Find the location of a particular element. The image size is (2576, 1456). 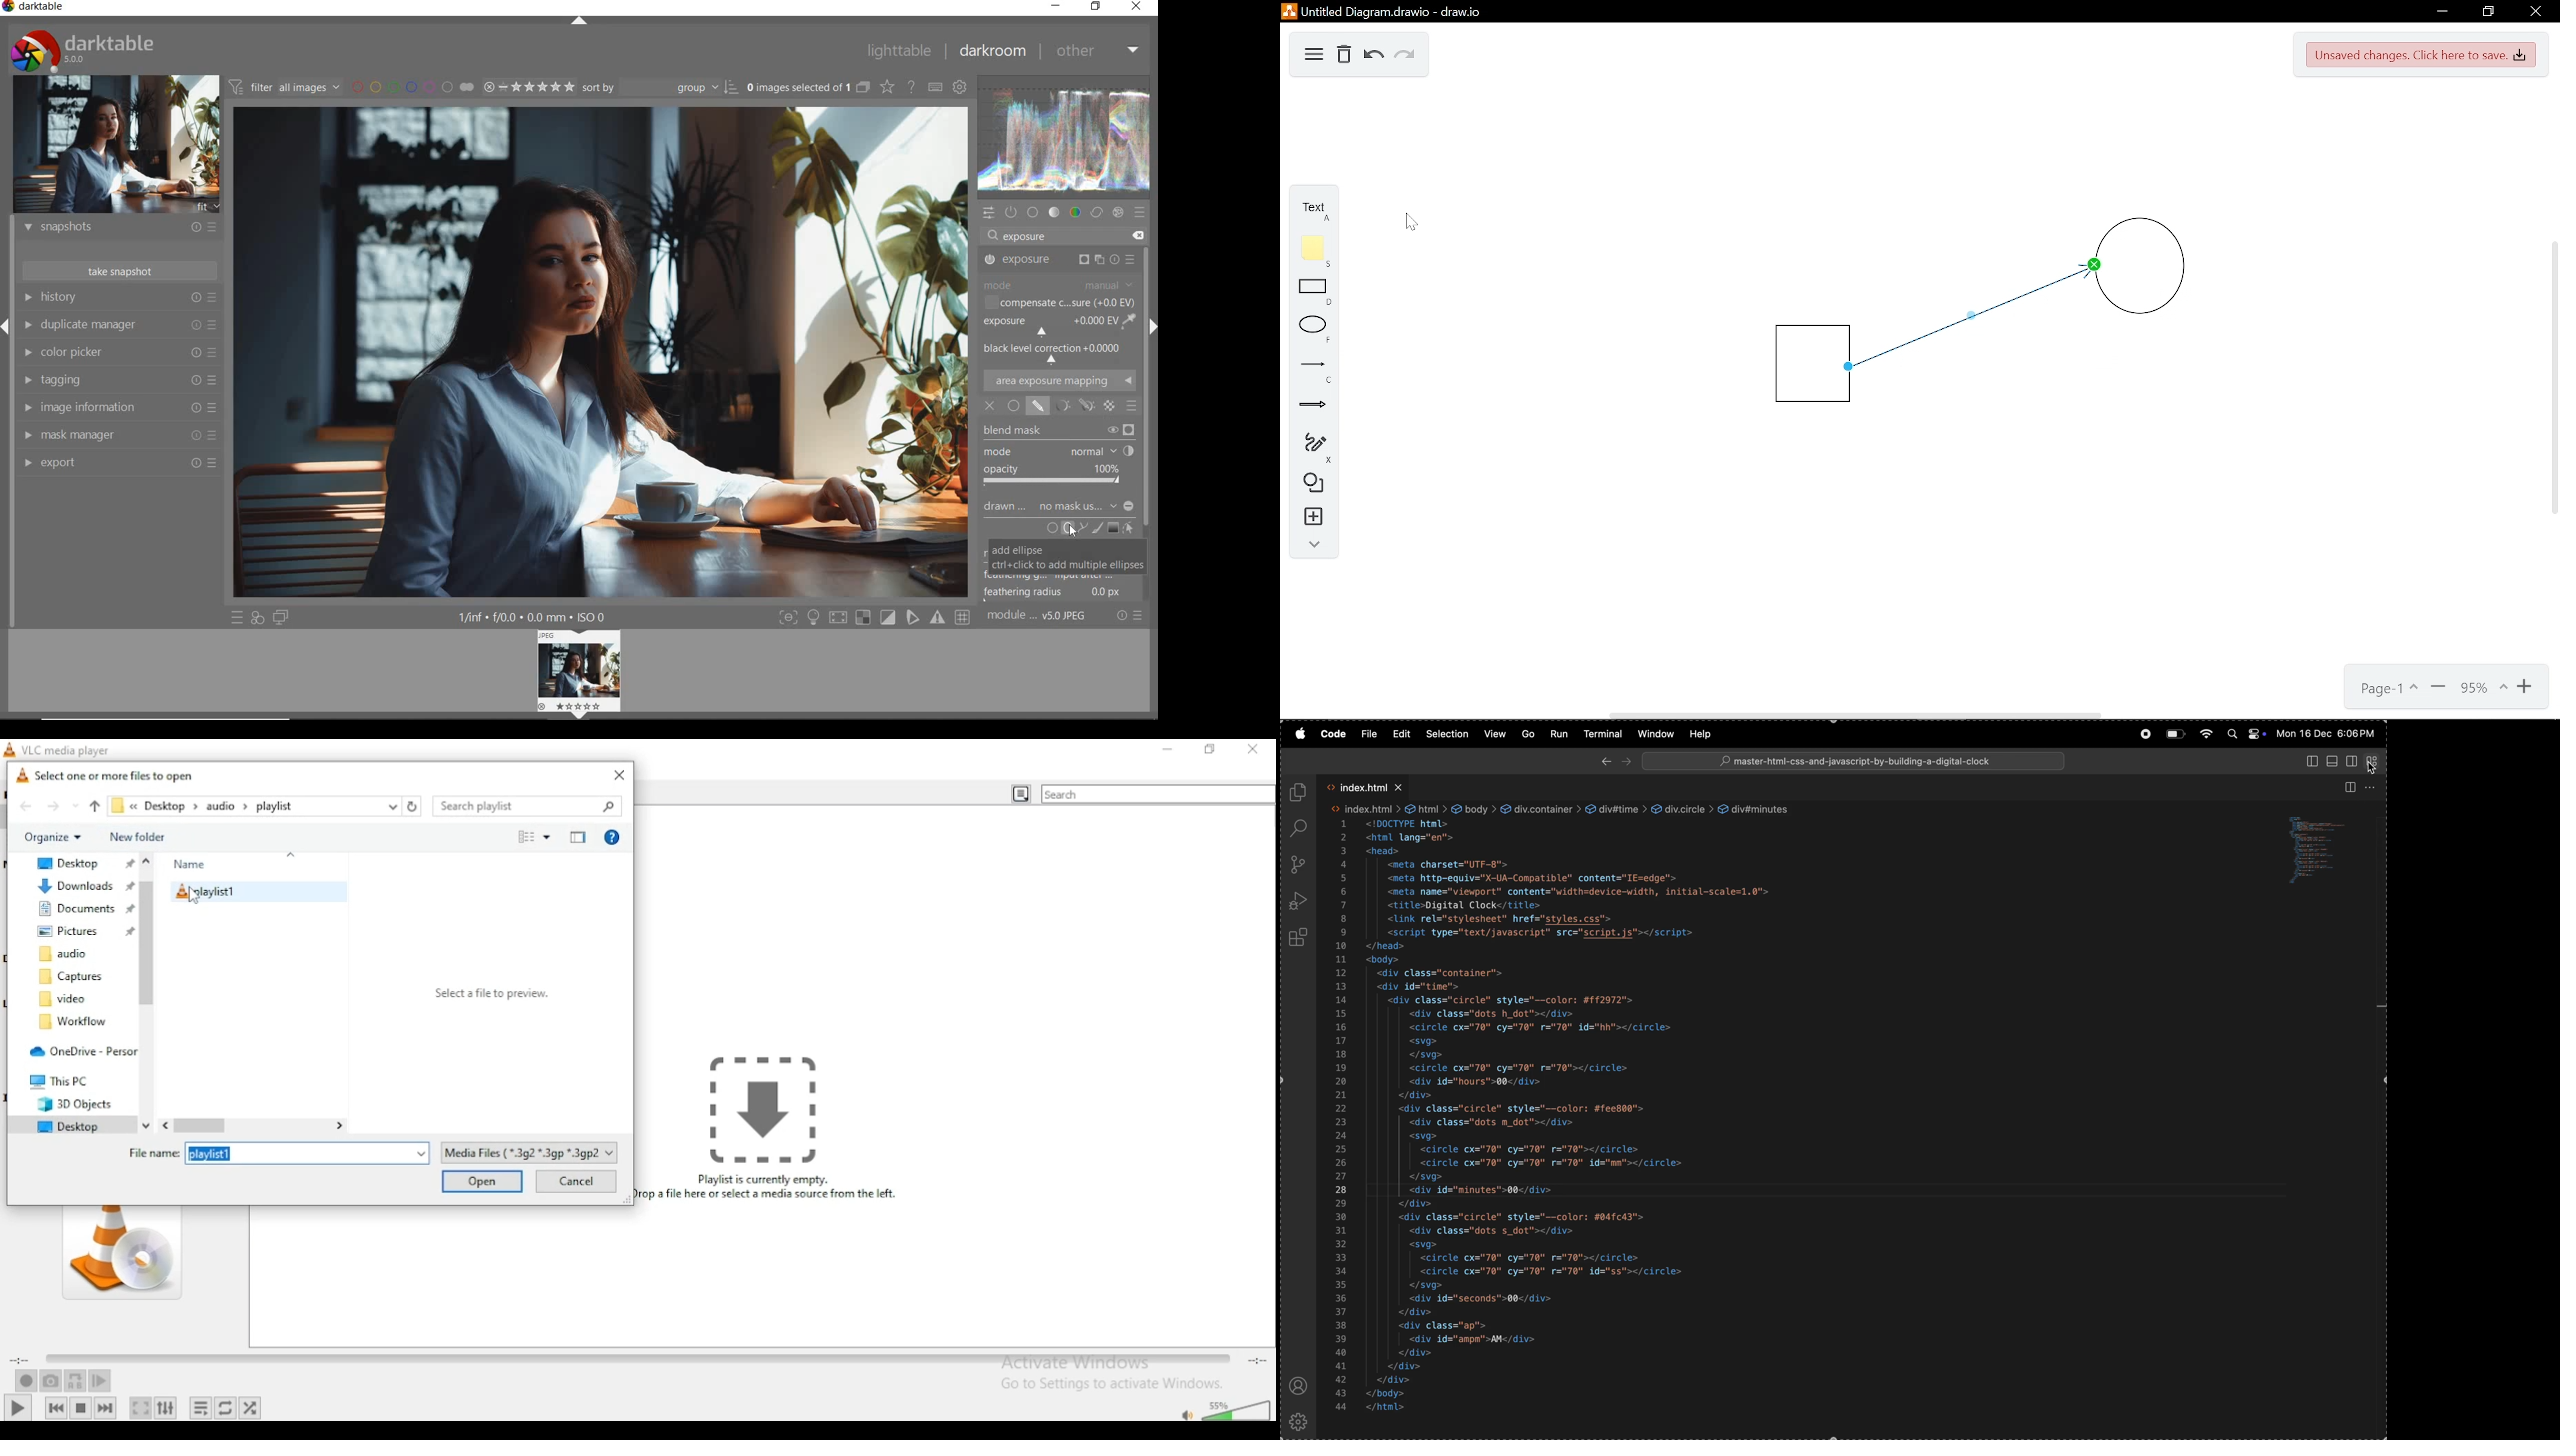

help is located at coordinates (1707, 734).